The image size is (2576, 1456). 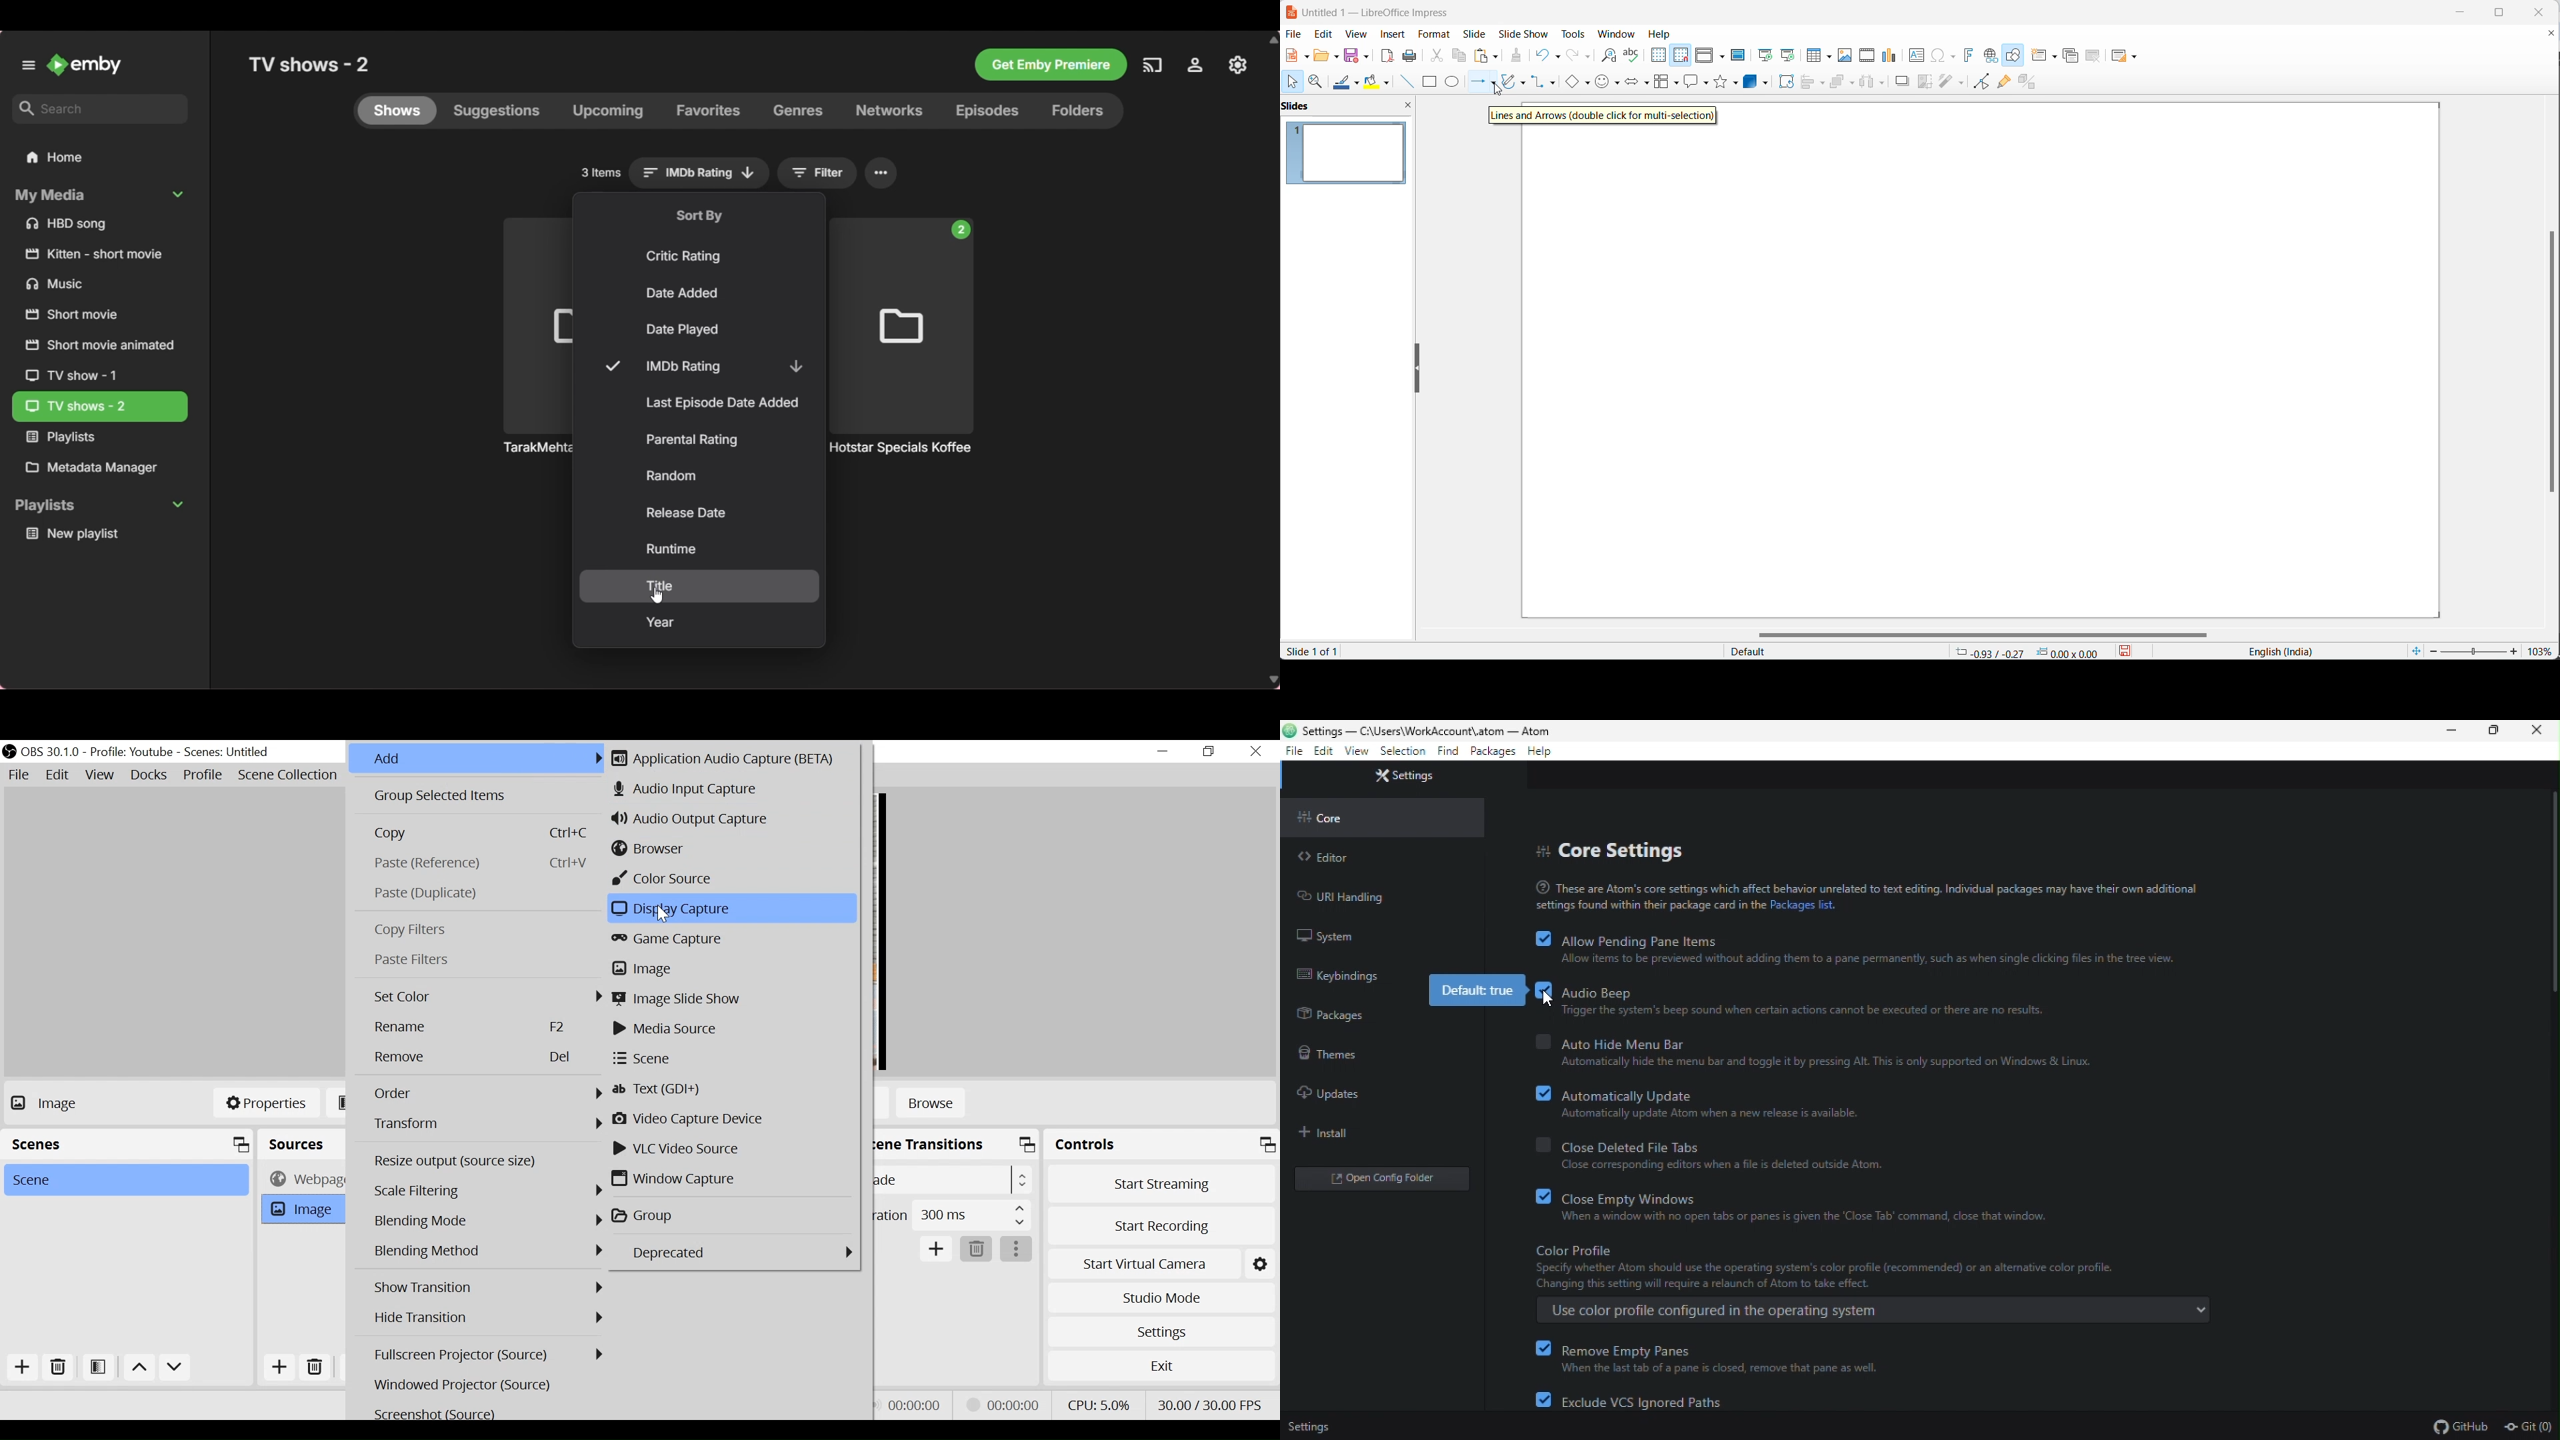 What do you see at coordinates (913, 1405) in the screenshot?
I see `Live Status` at bounding box center [913, 1405].